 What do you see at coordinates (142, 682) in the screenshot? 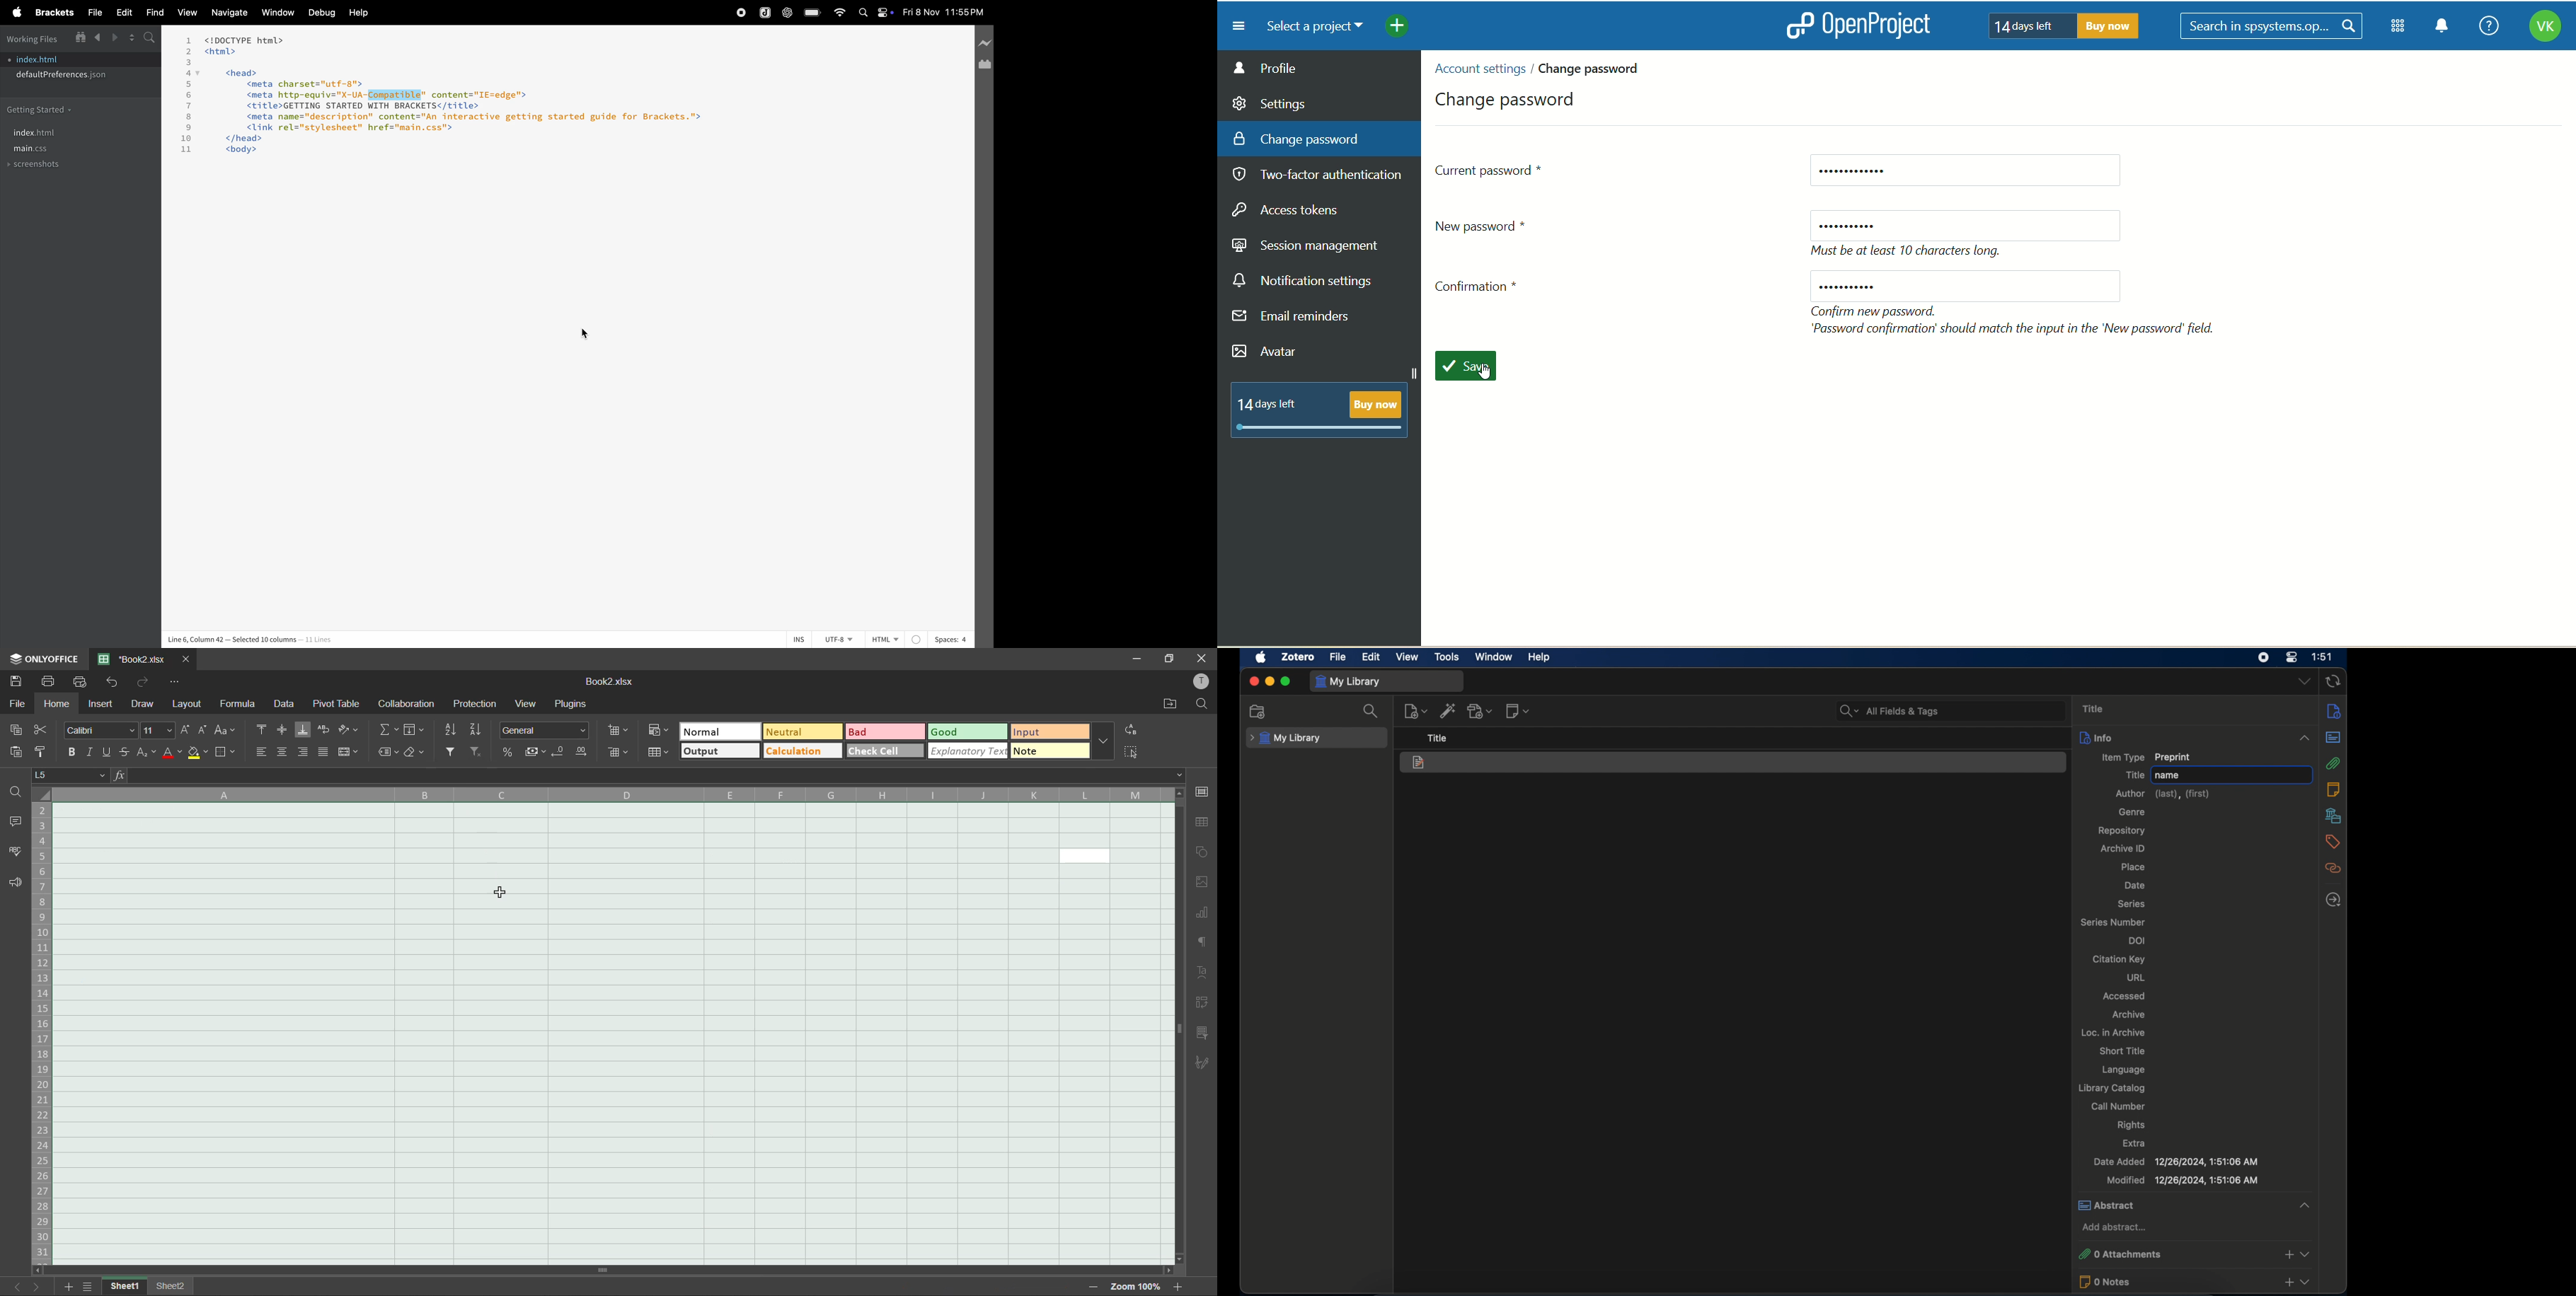
I see `redo` at bounding box center [142, 682].